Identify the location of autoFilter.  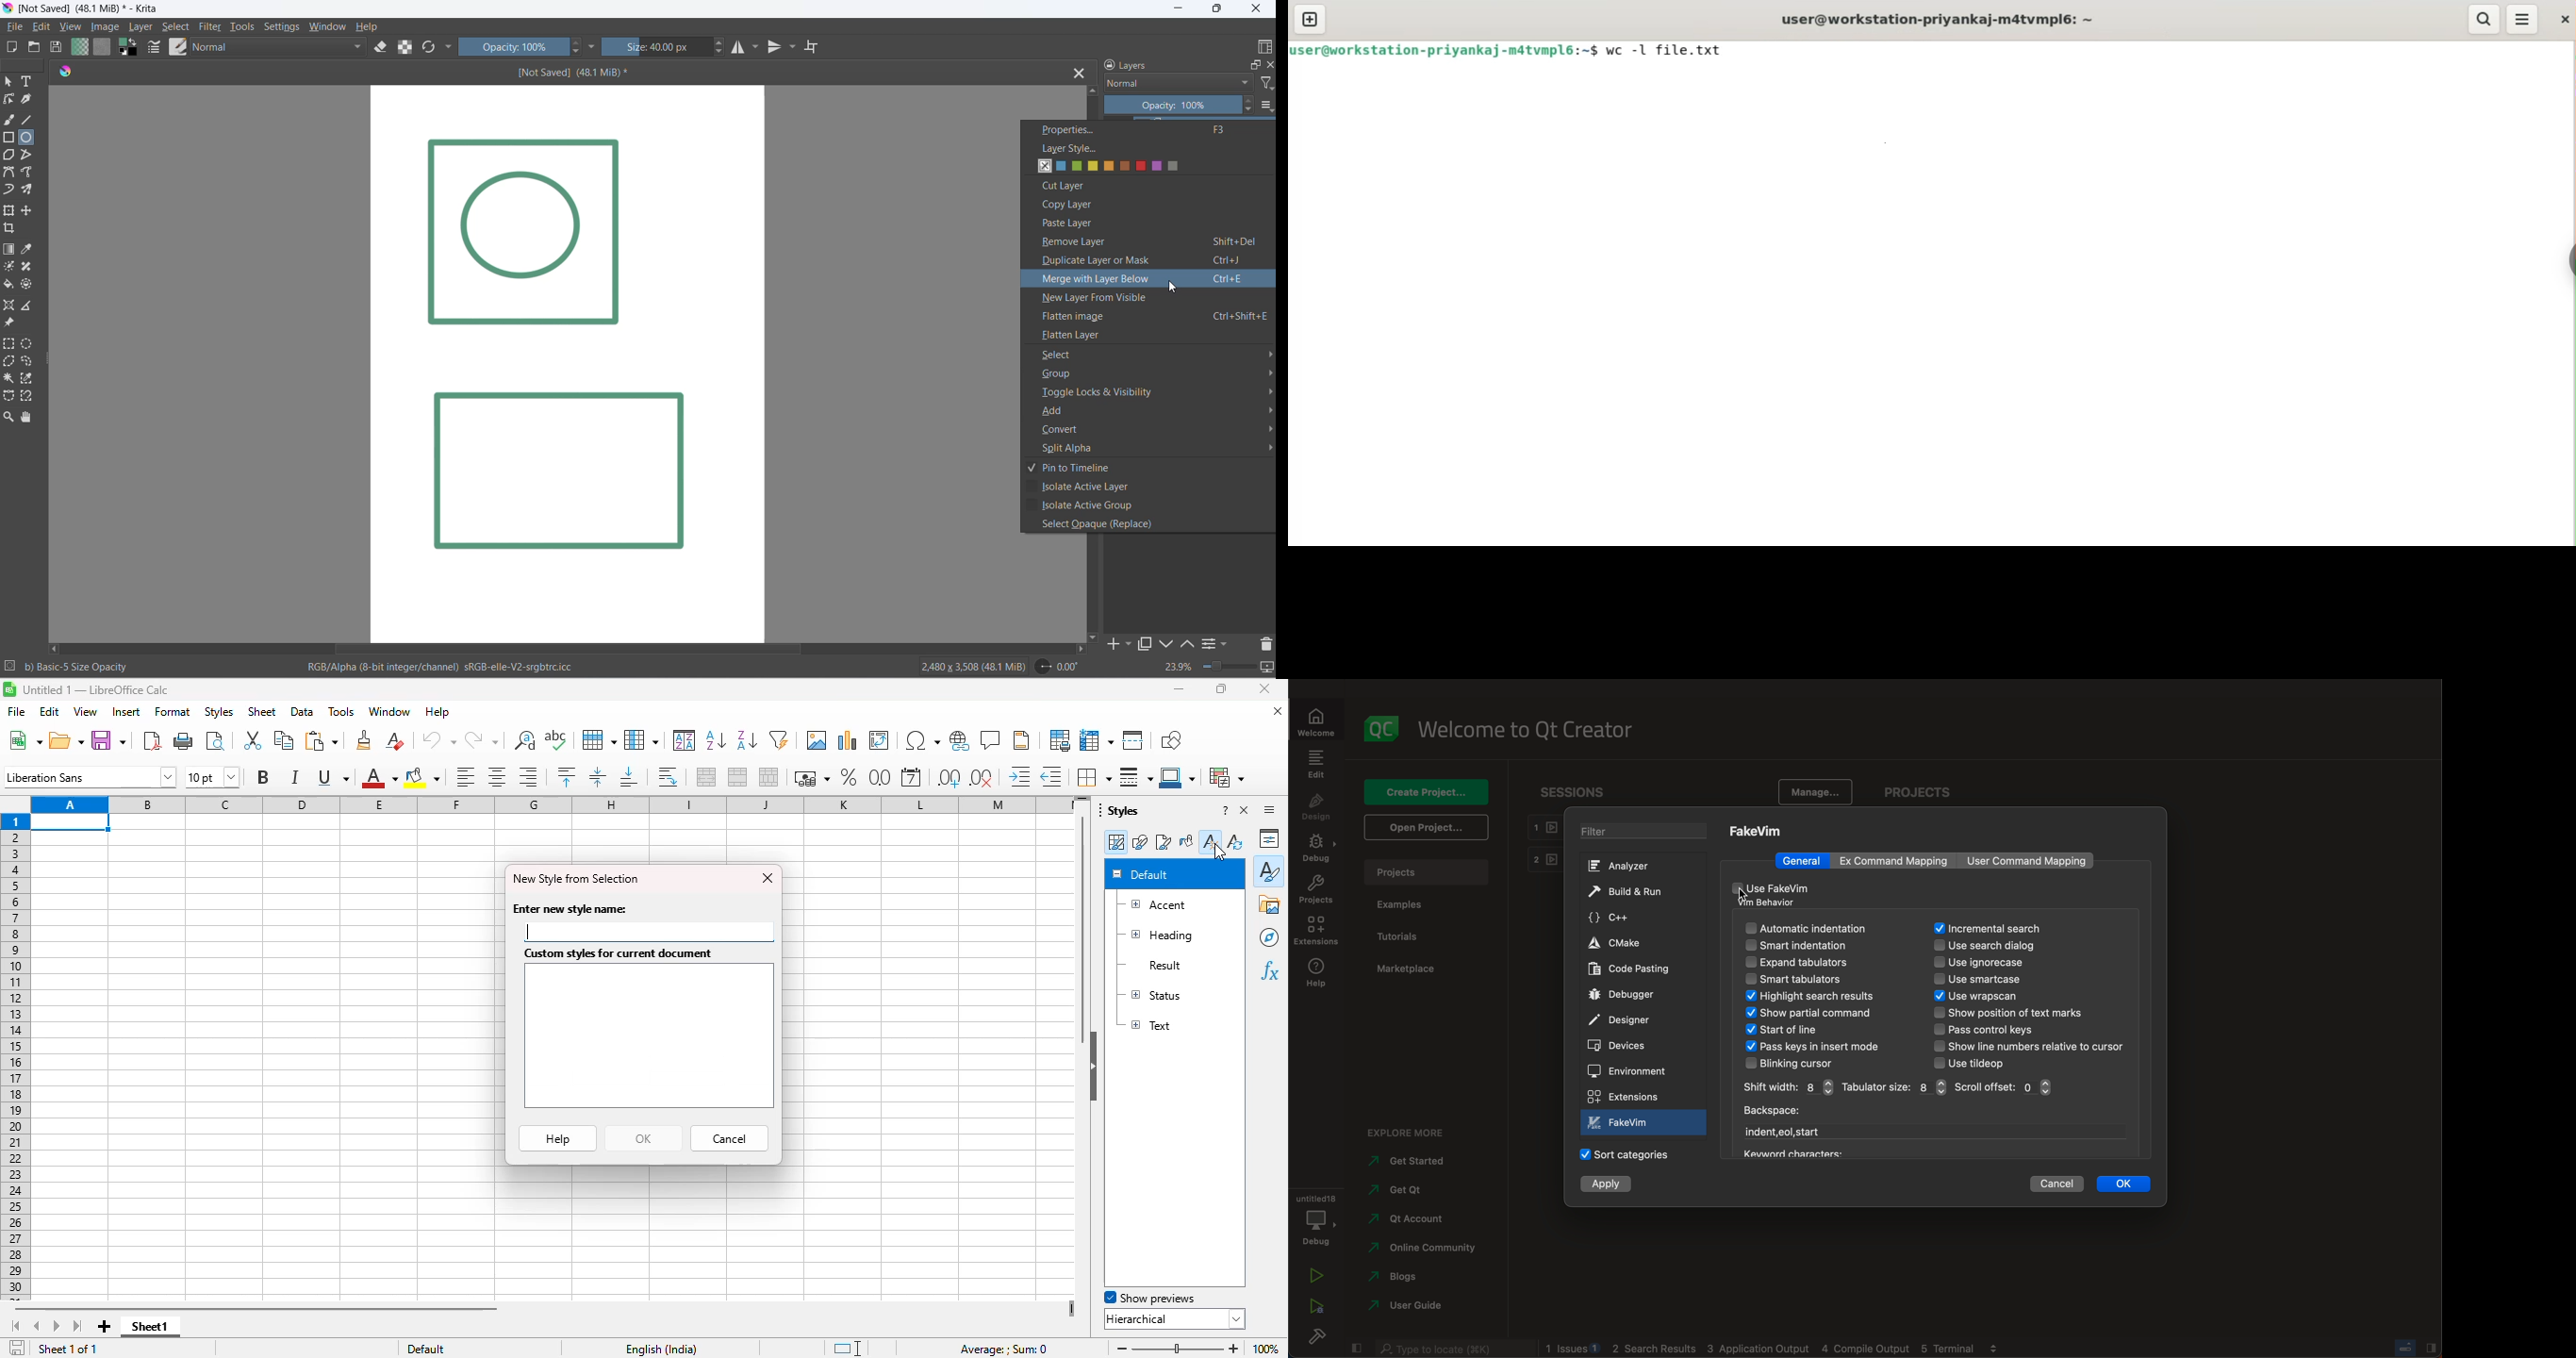
(779, 739).